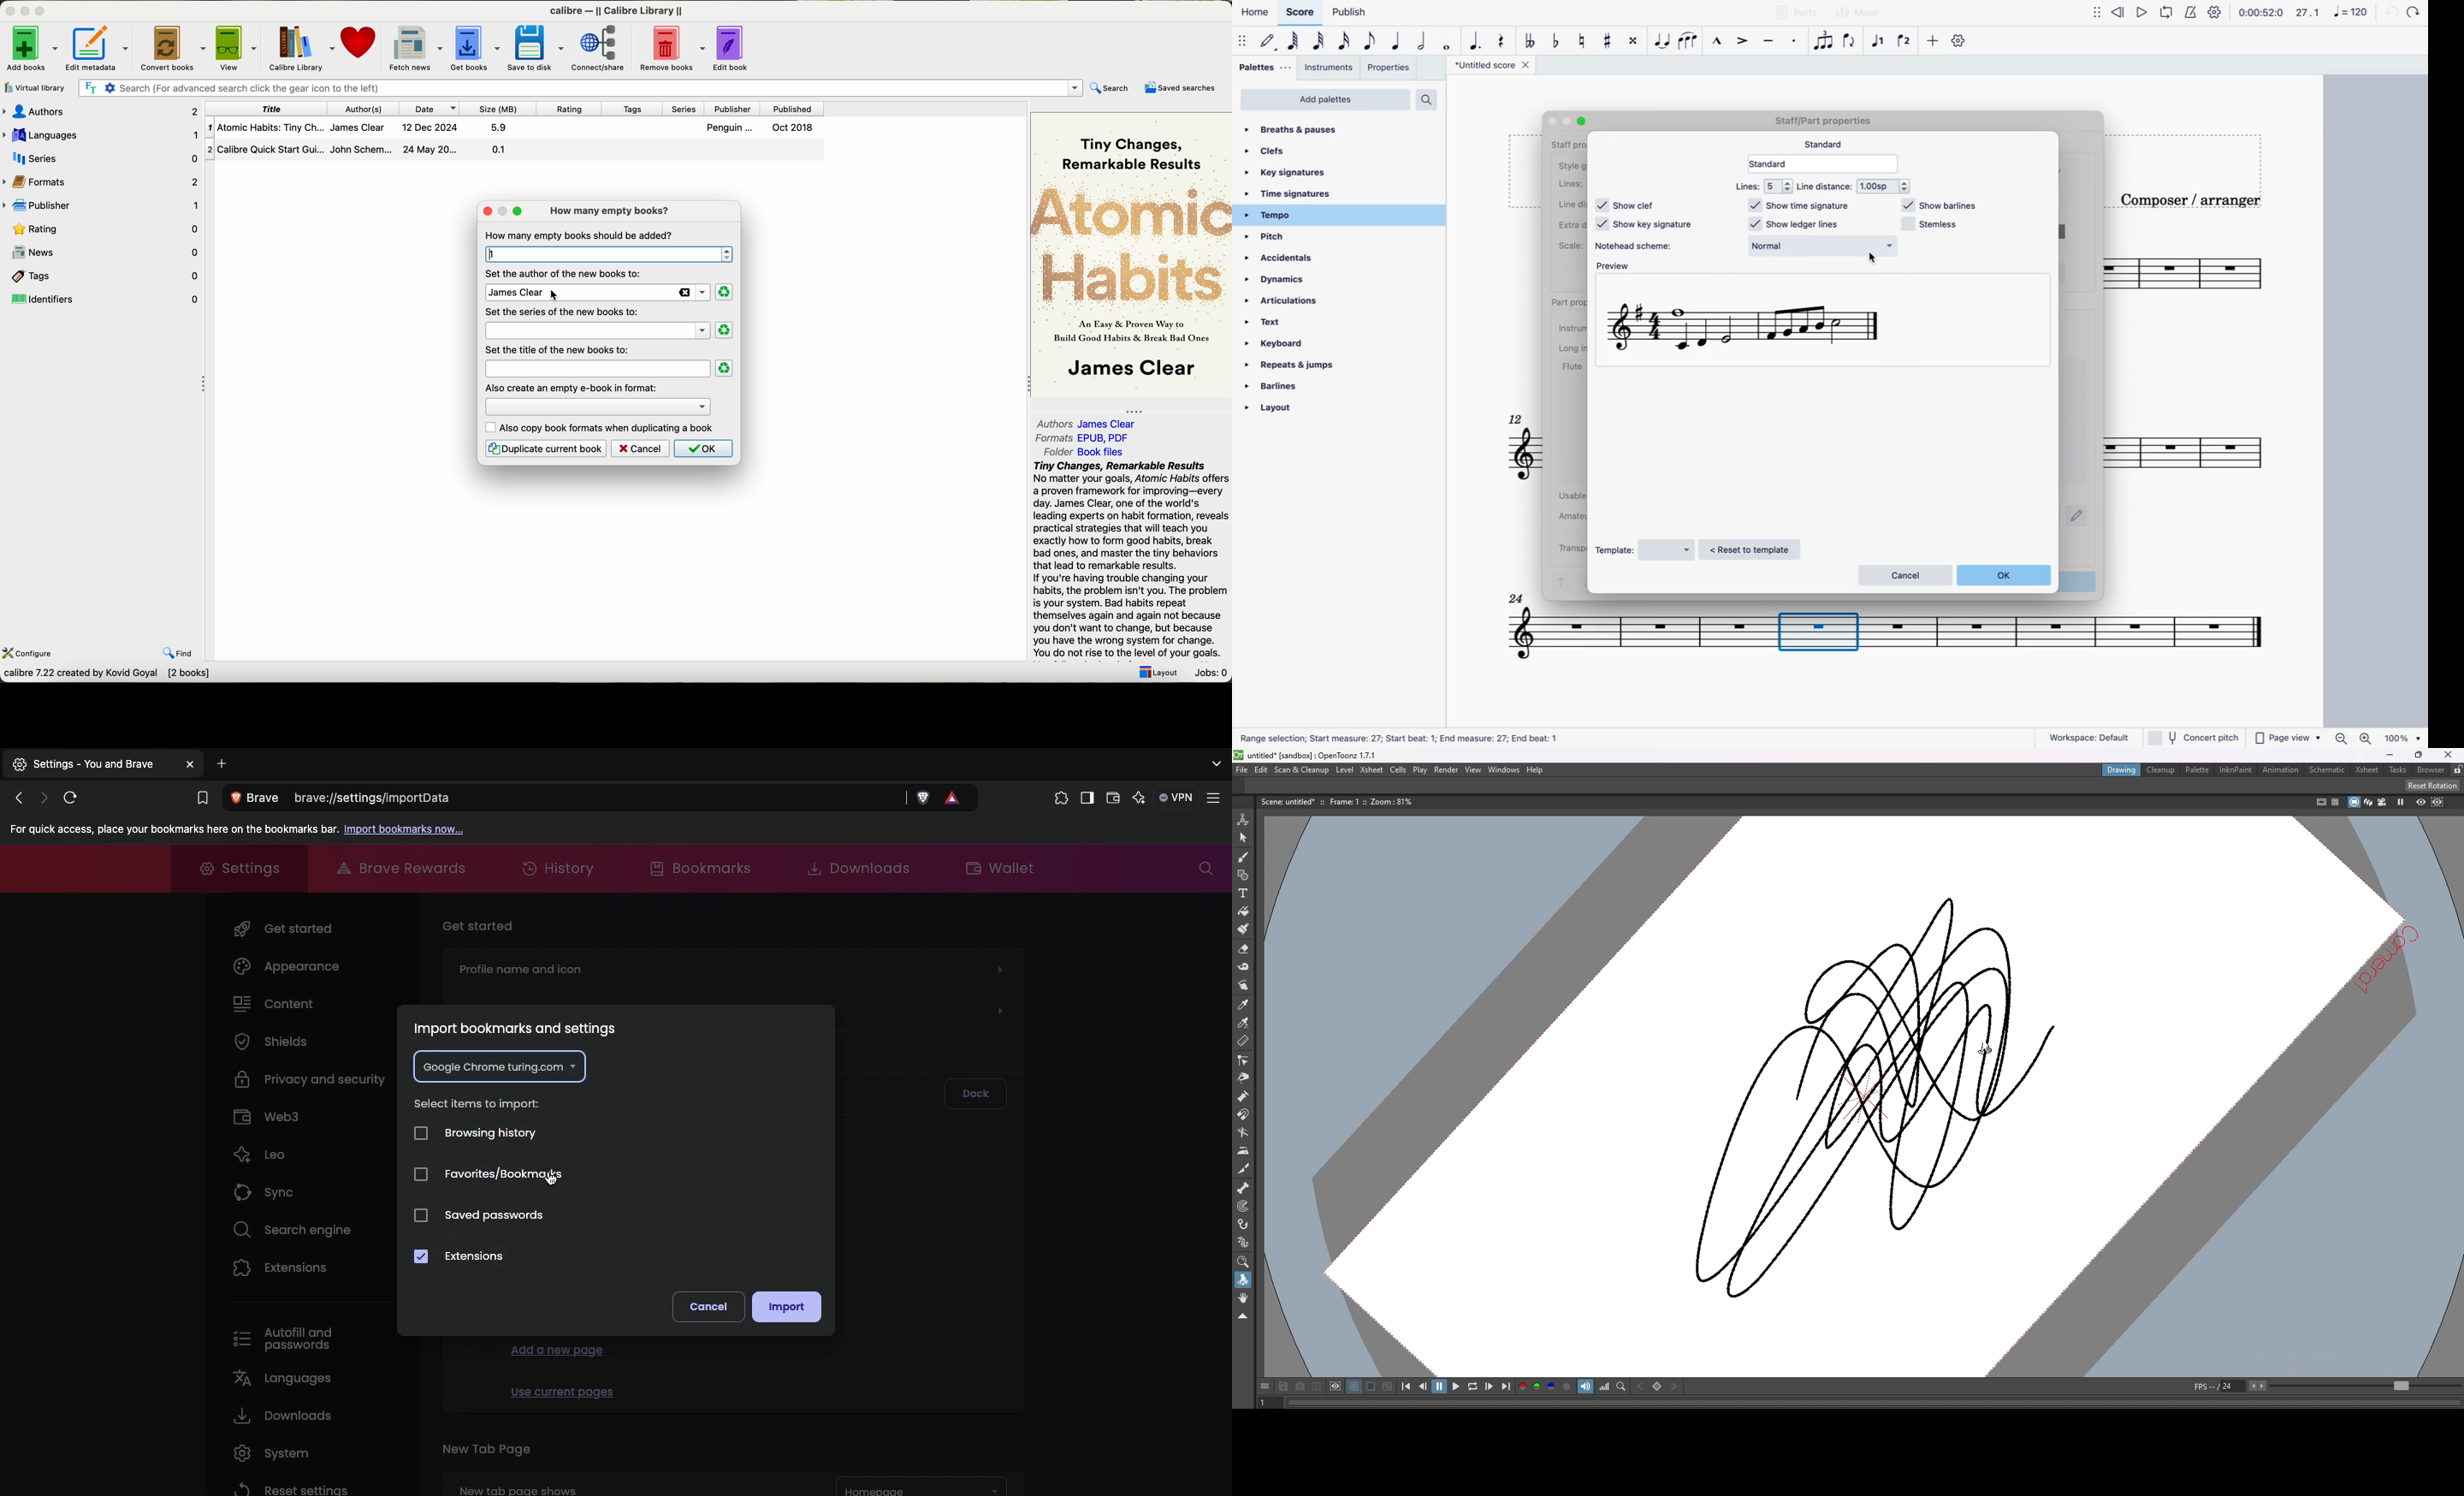  Describe the element at coordinates (406, 830) in the screenshot. I see `Import bookmarks now` at that location.